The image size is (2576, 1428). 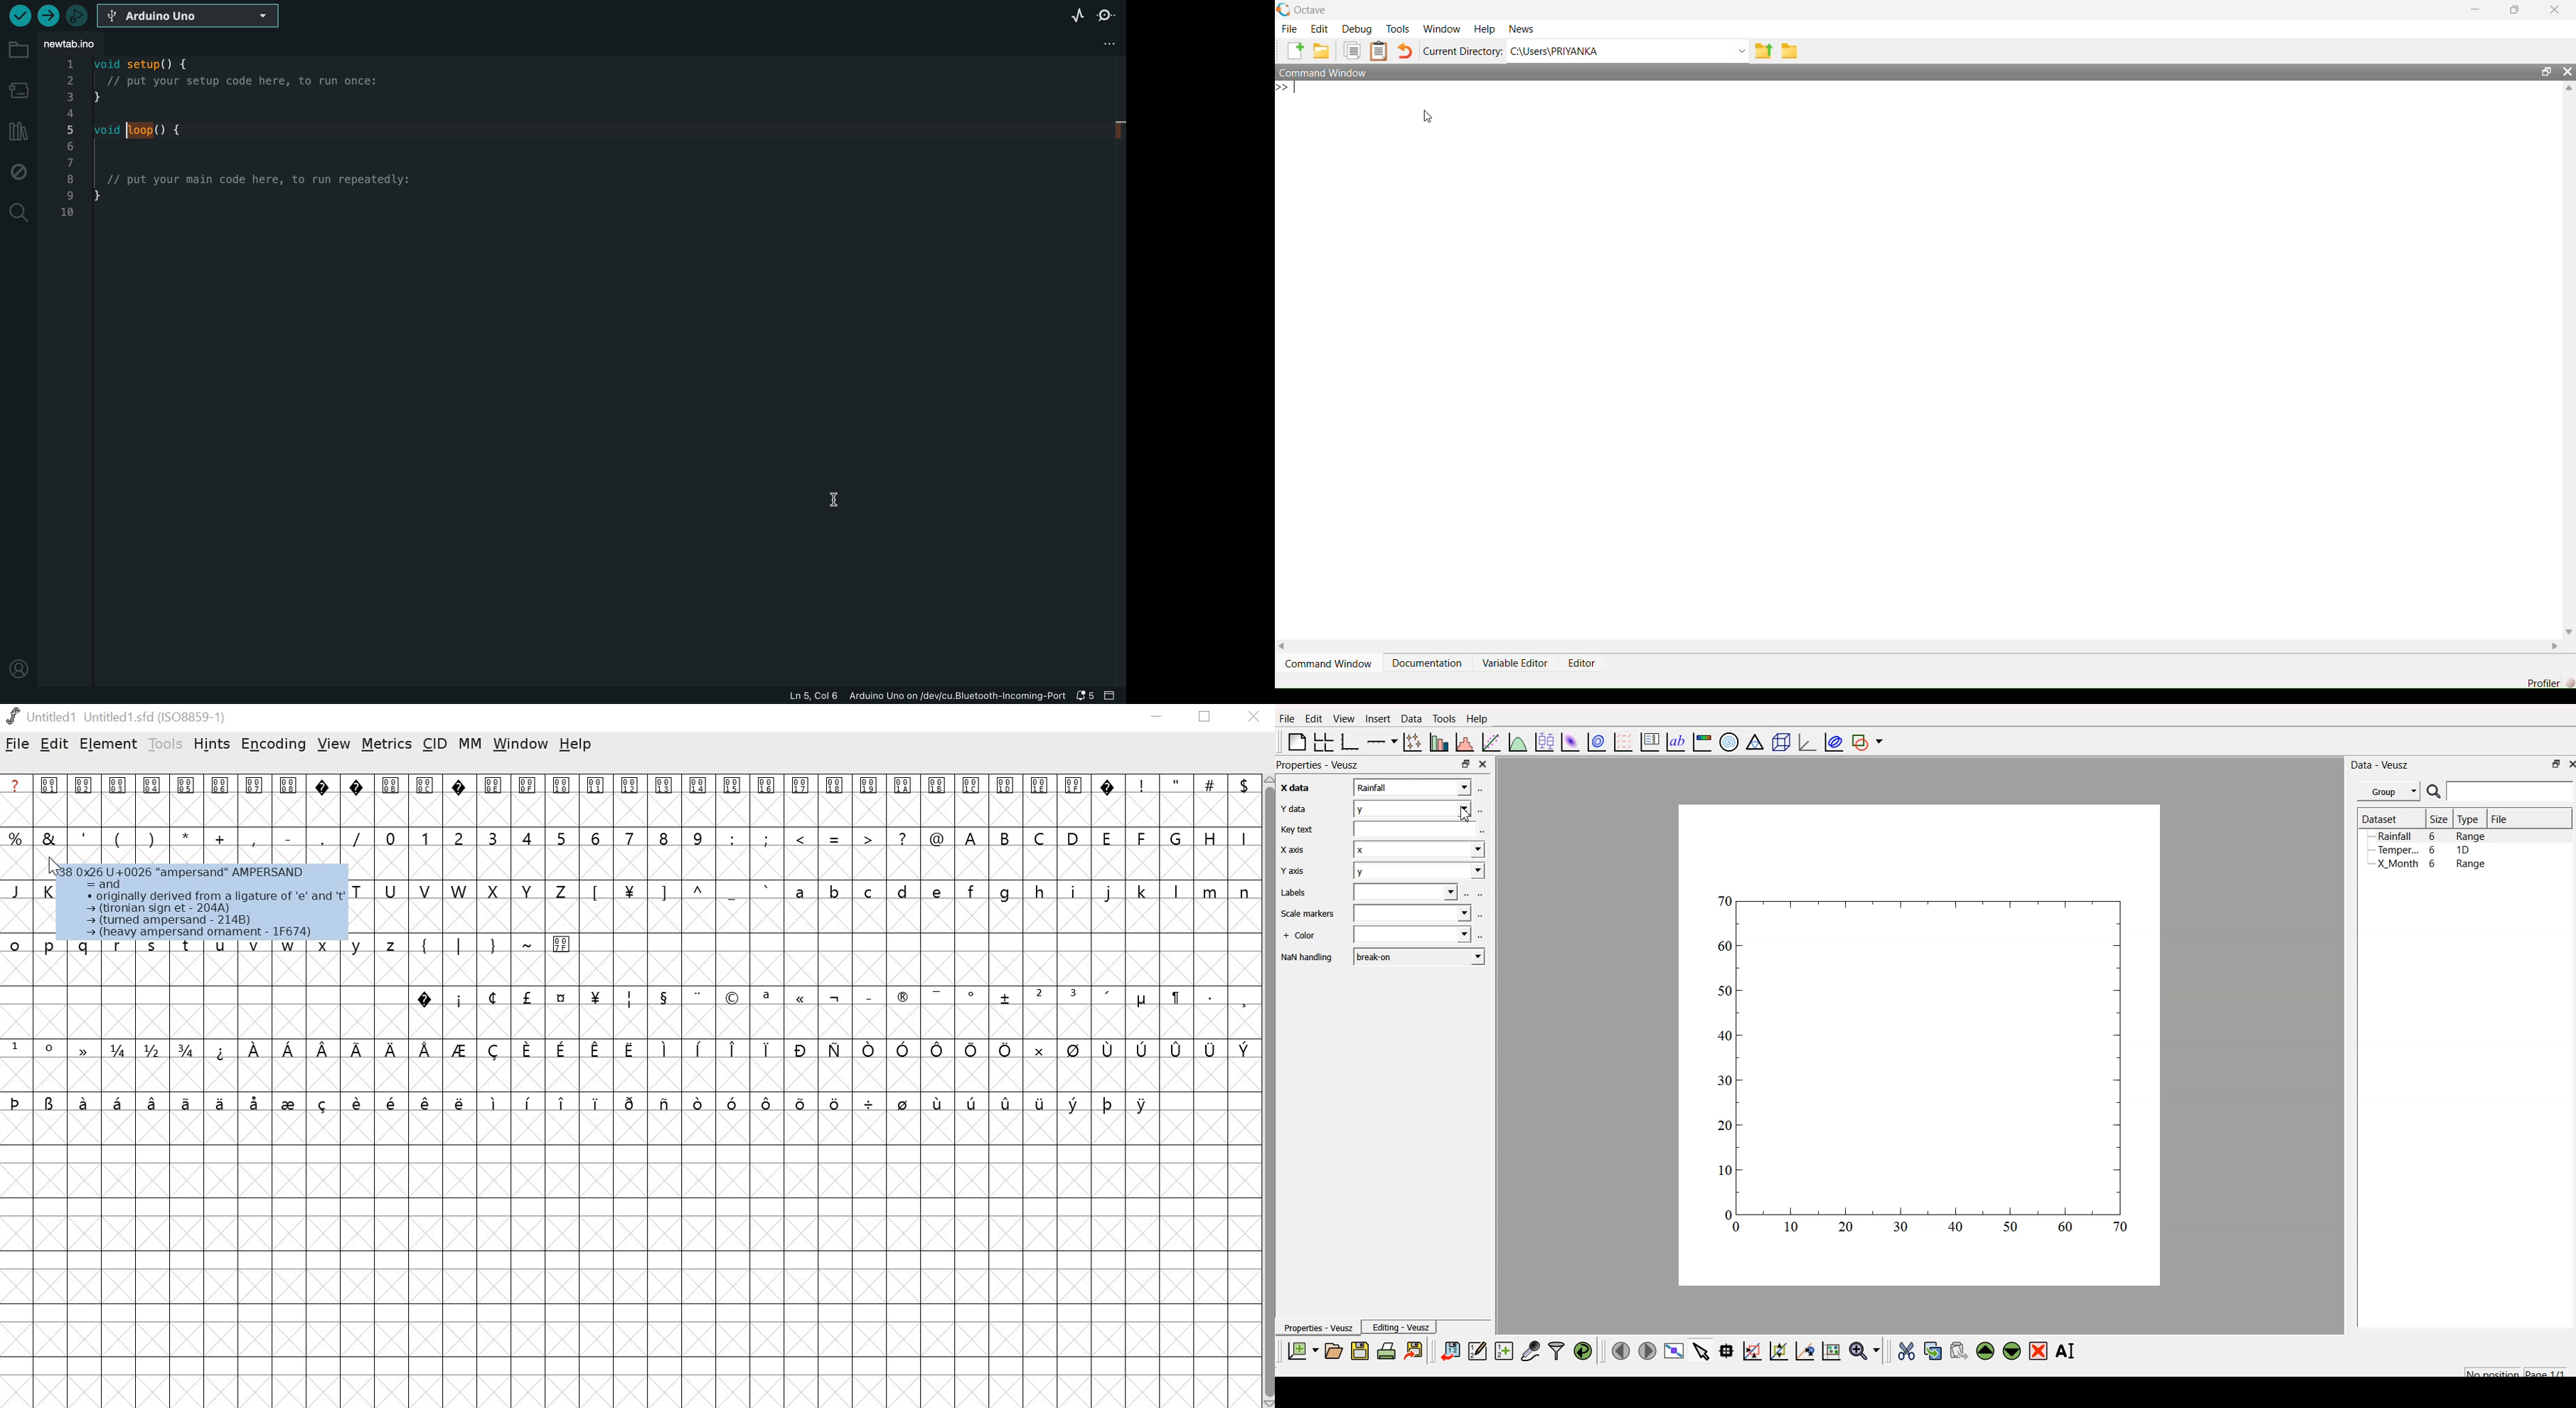 I want to click on k, so click(x=1142, y=891).